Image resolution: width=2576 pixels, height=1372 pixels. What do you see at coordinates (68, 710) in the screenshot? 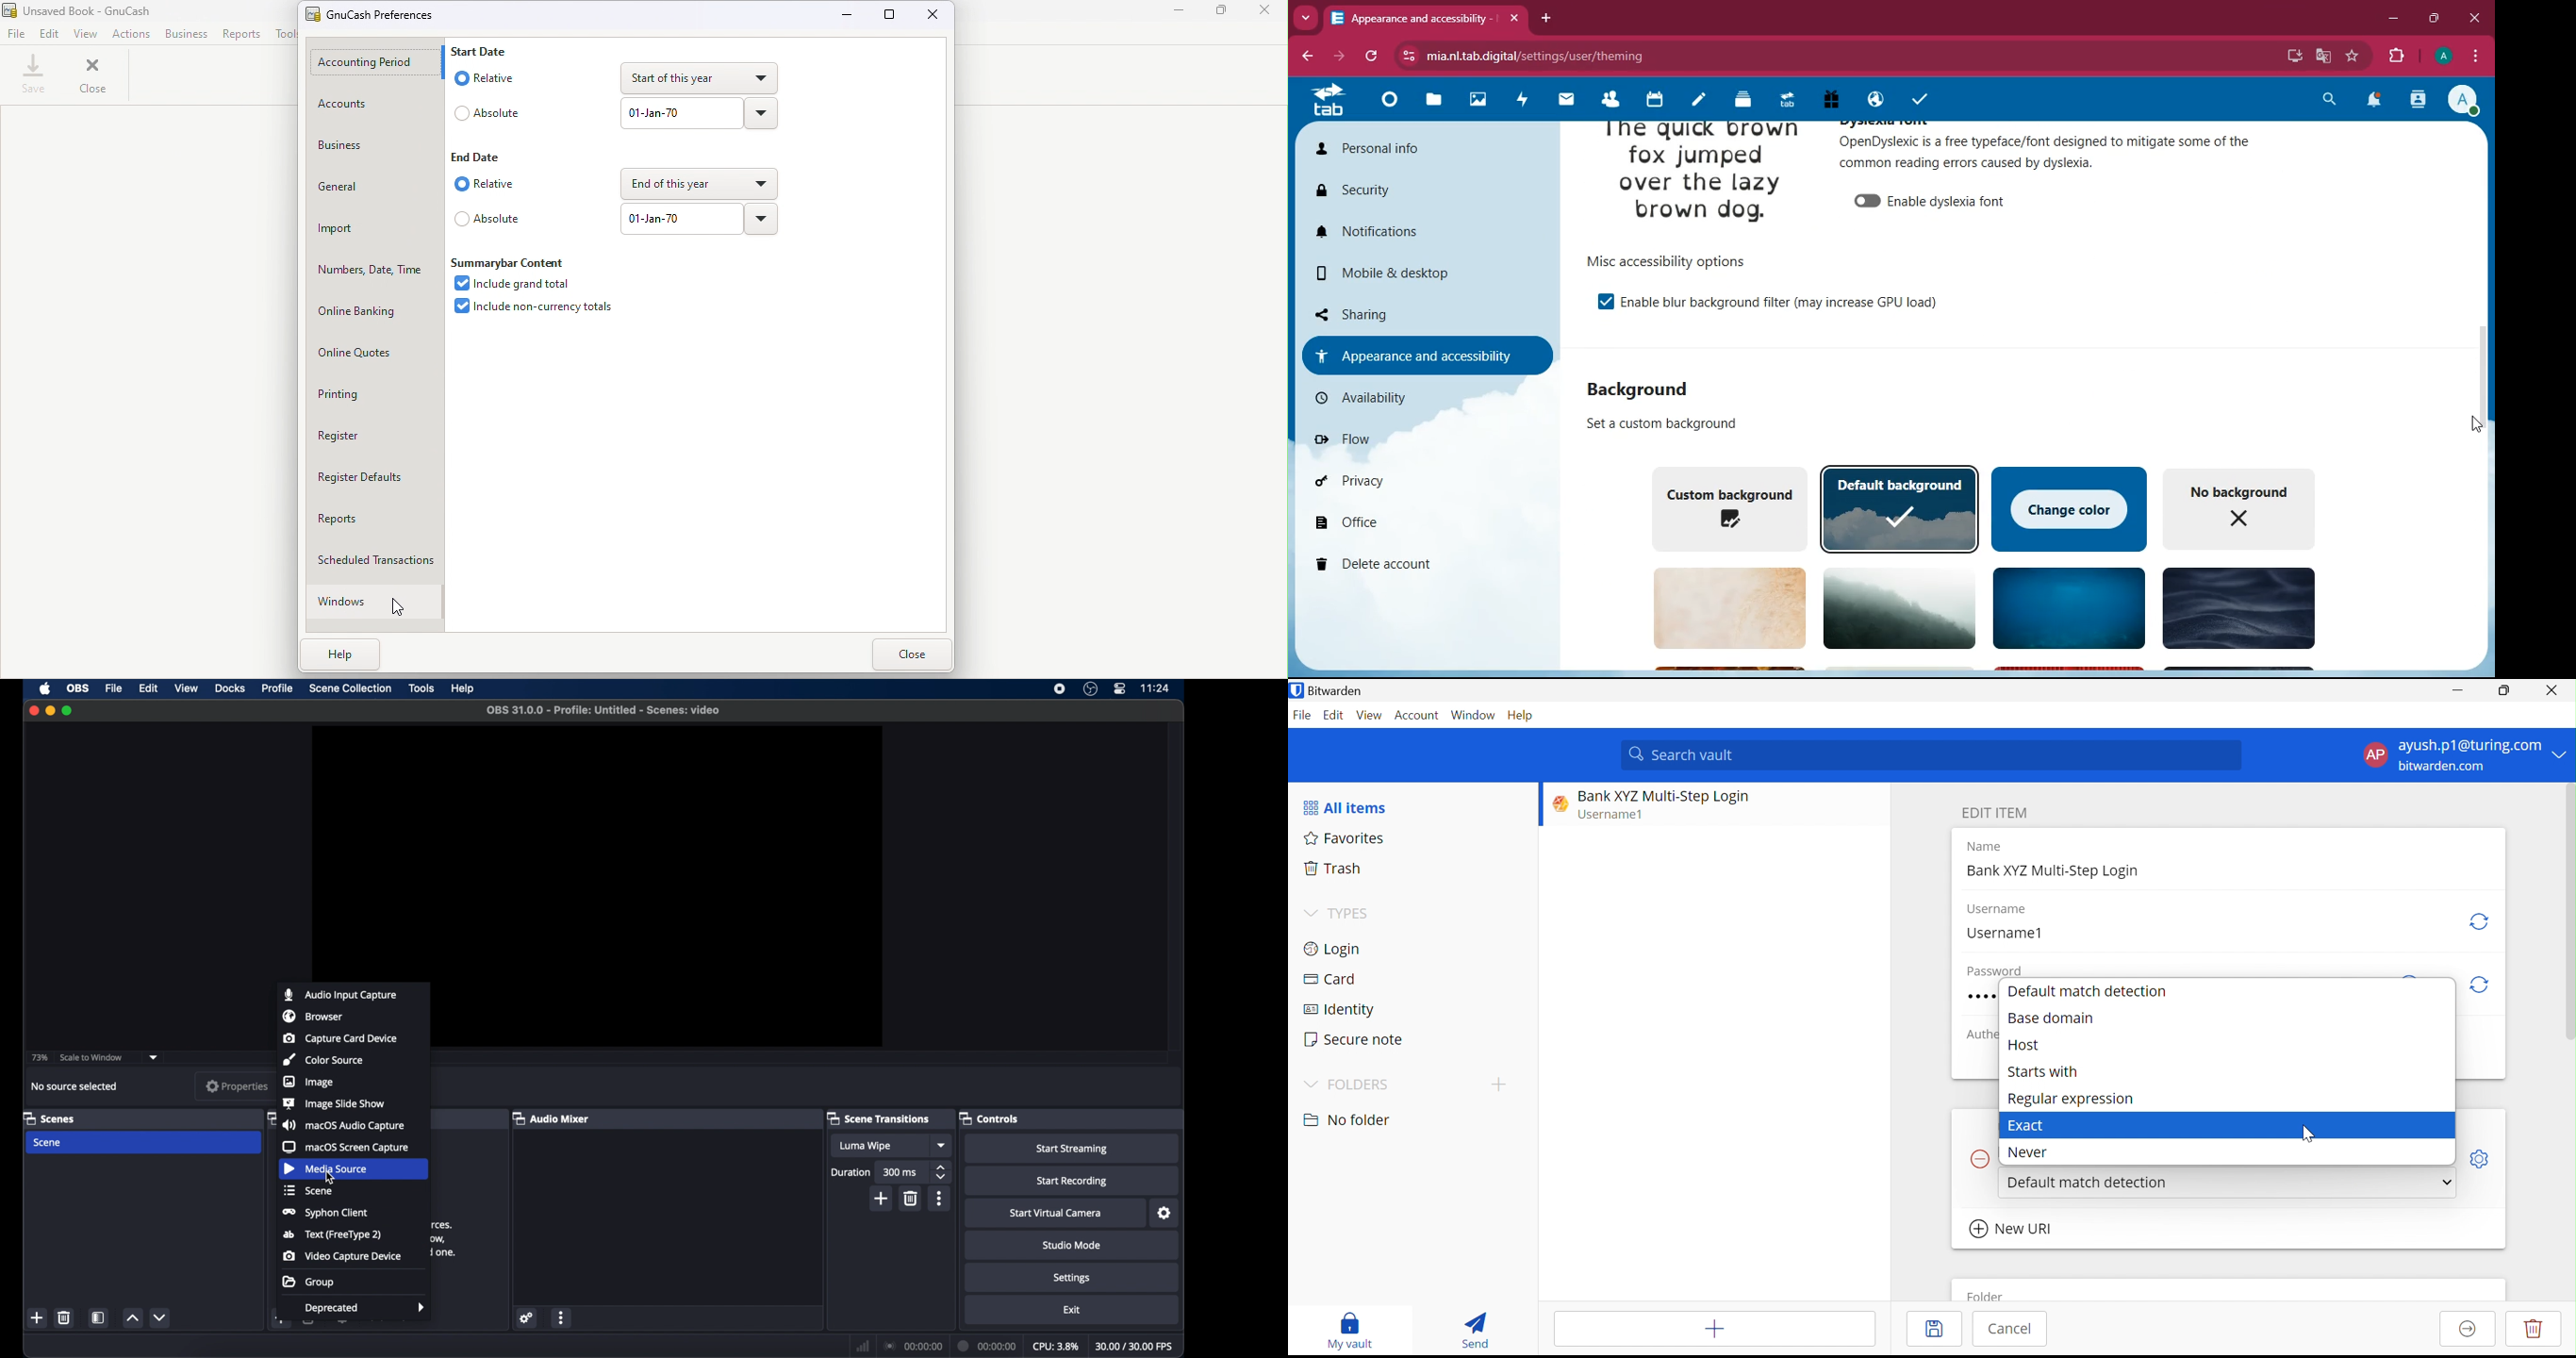
I see `maximize` at bounding box center [68, 710].